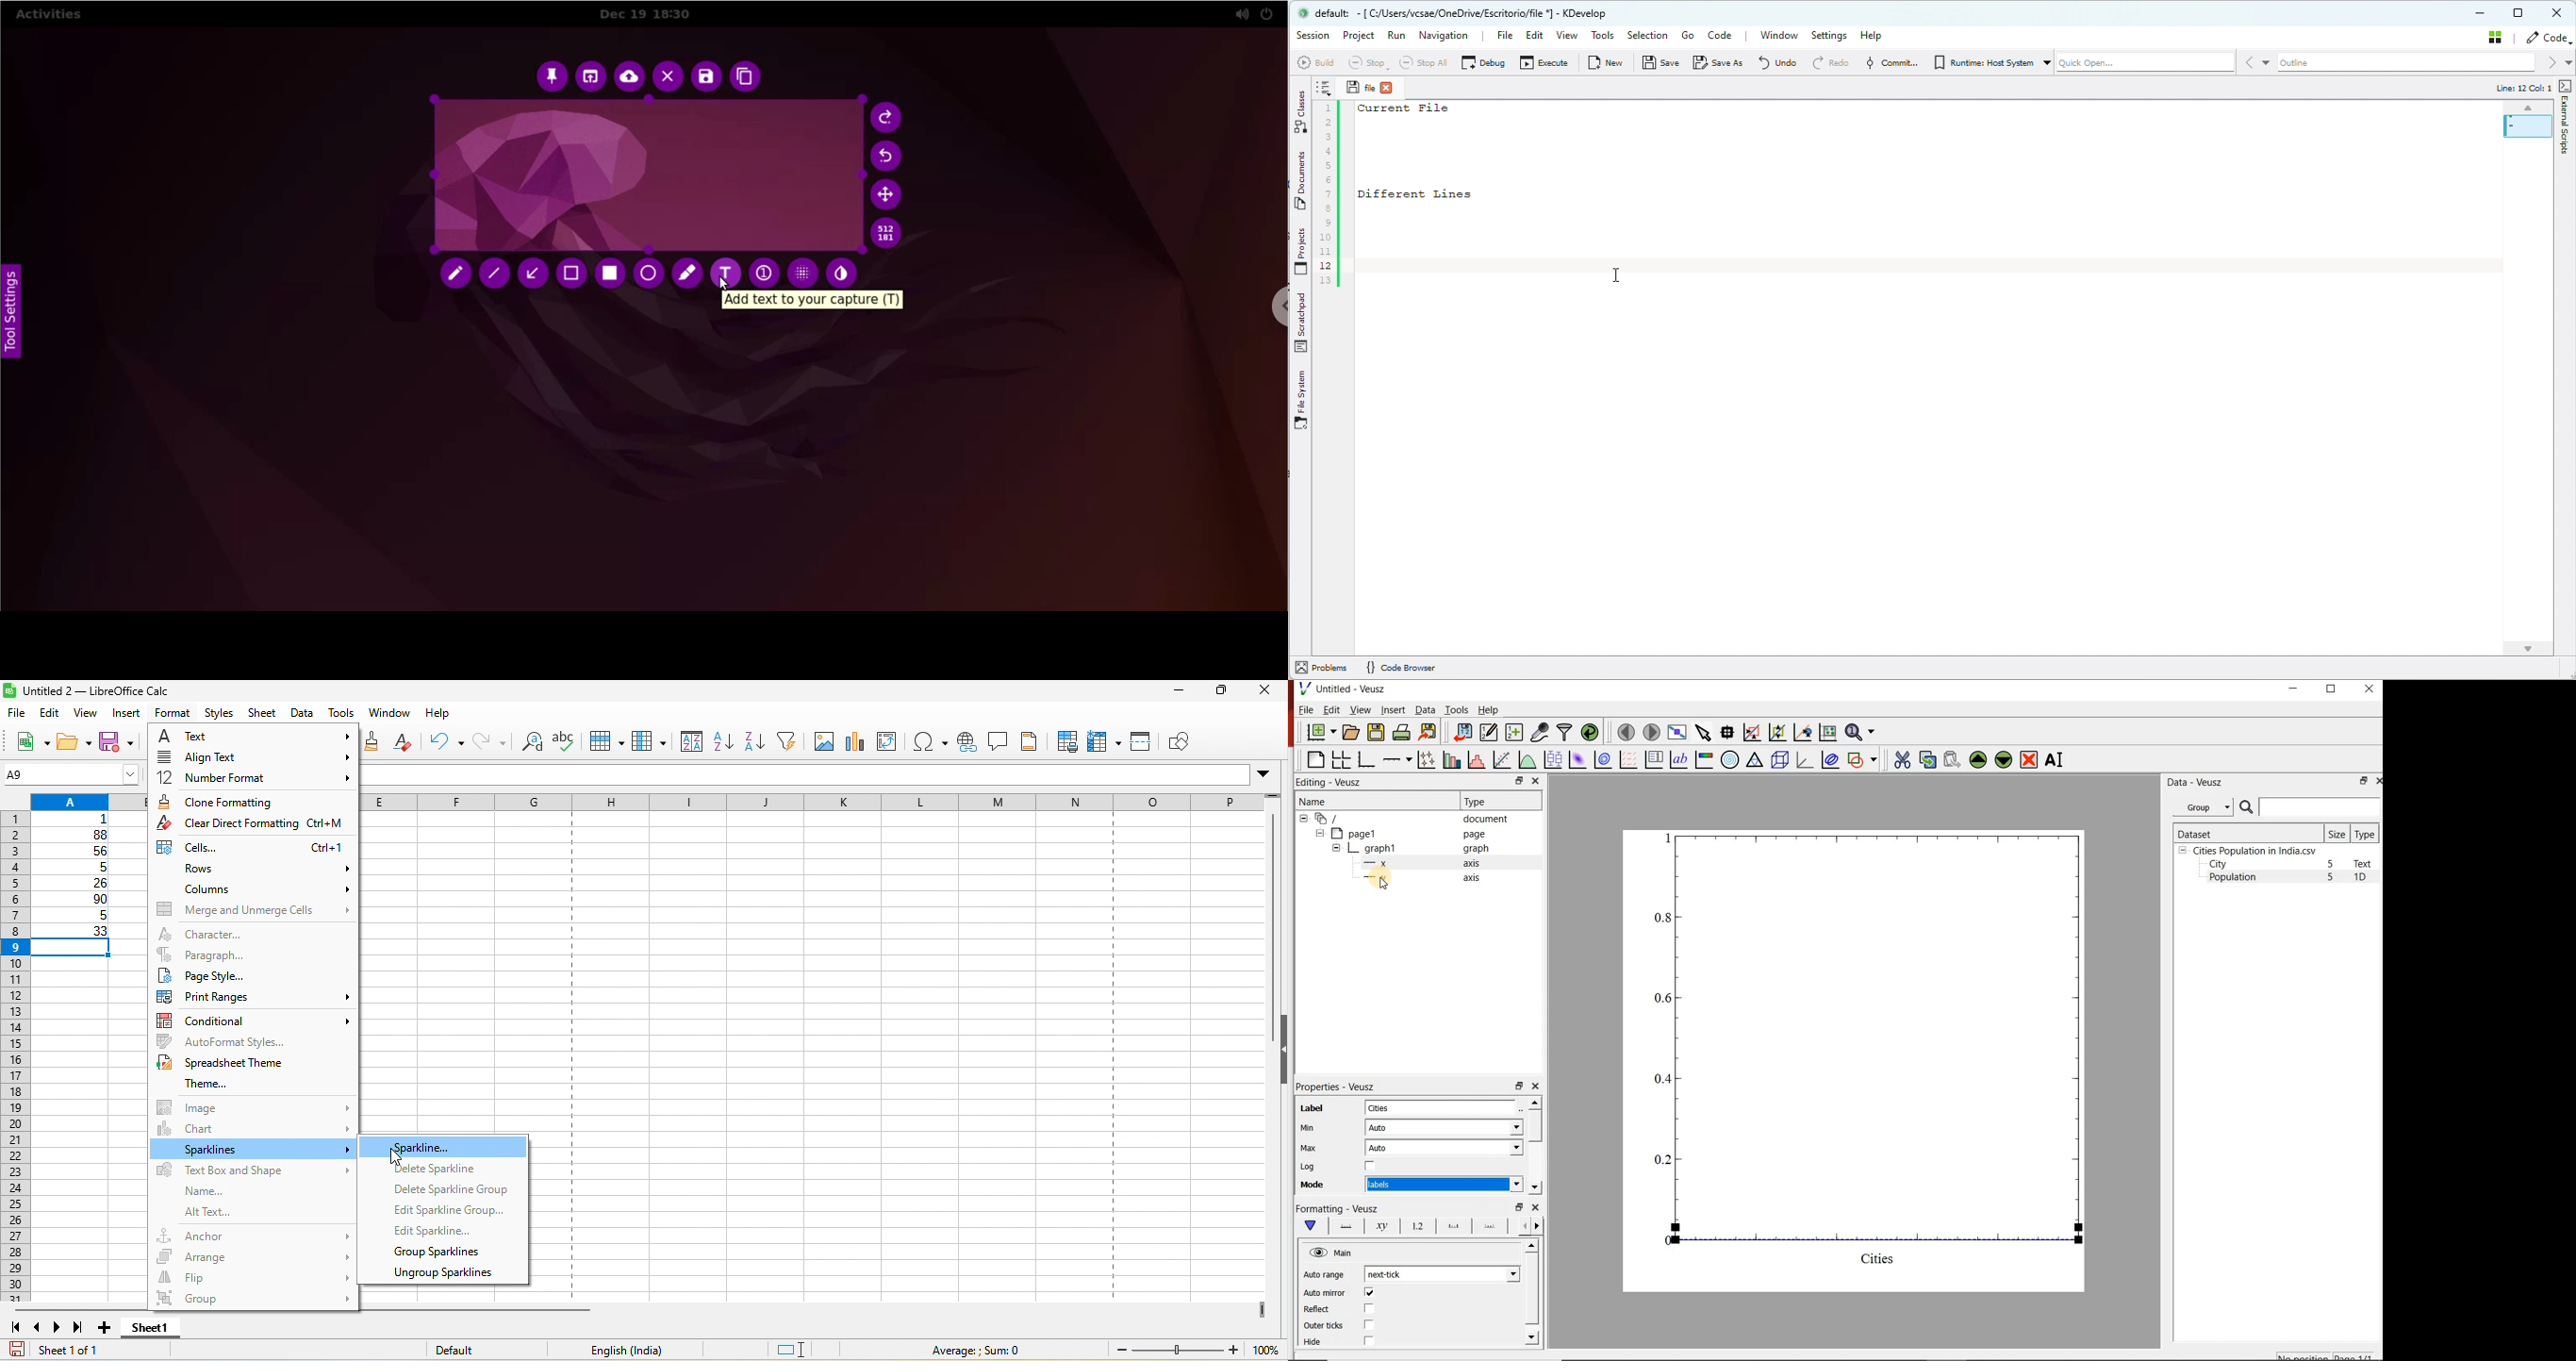 The height and width of the screenshot is (1372, 2576). I want to click on copy the selected widget, so click(1927, 758).